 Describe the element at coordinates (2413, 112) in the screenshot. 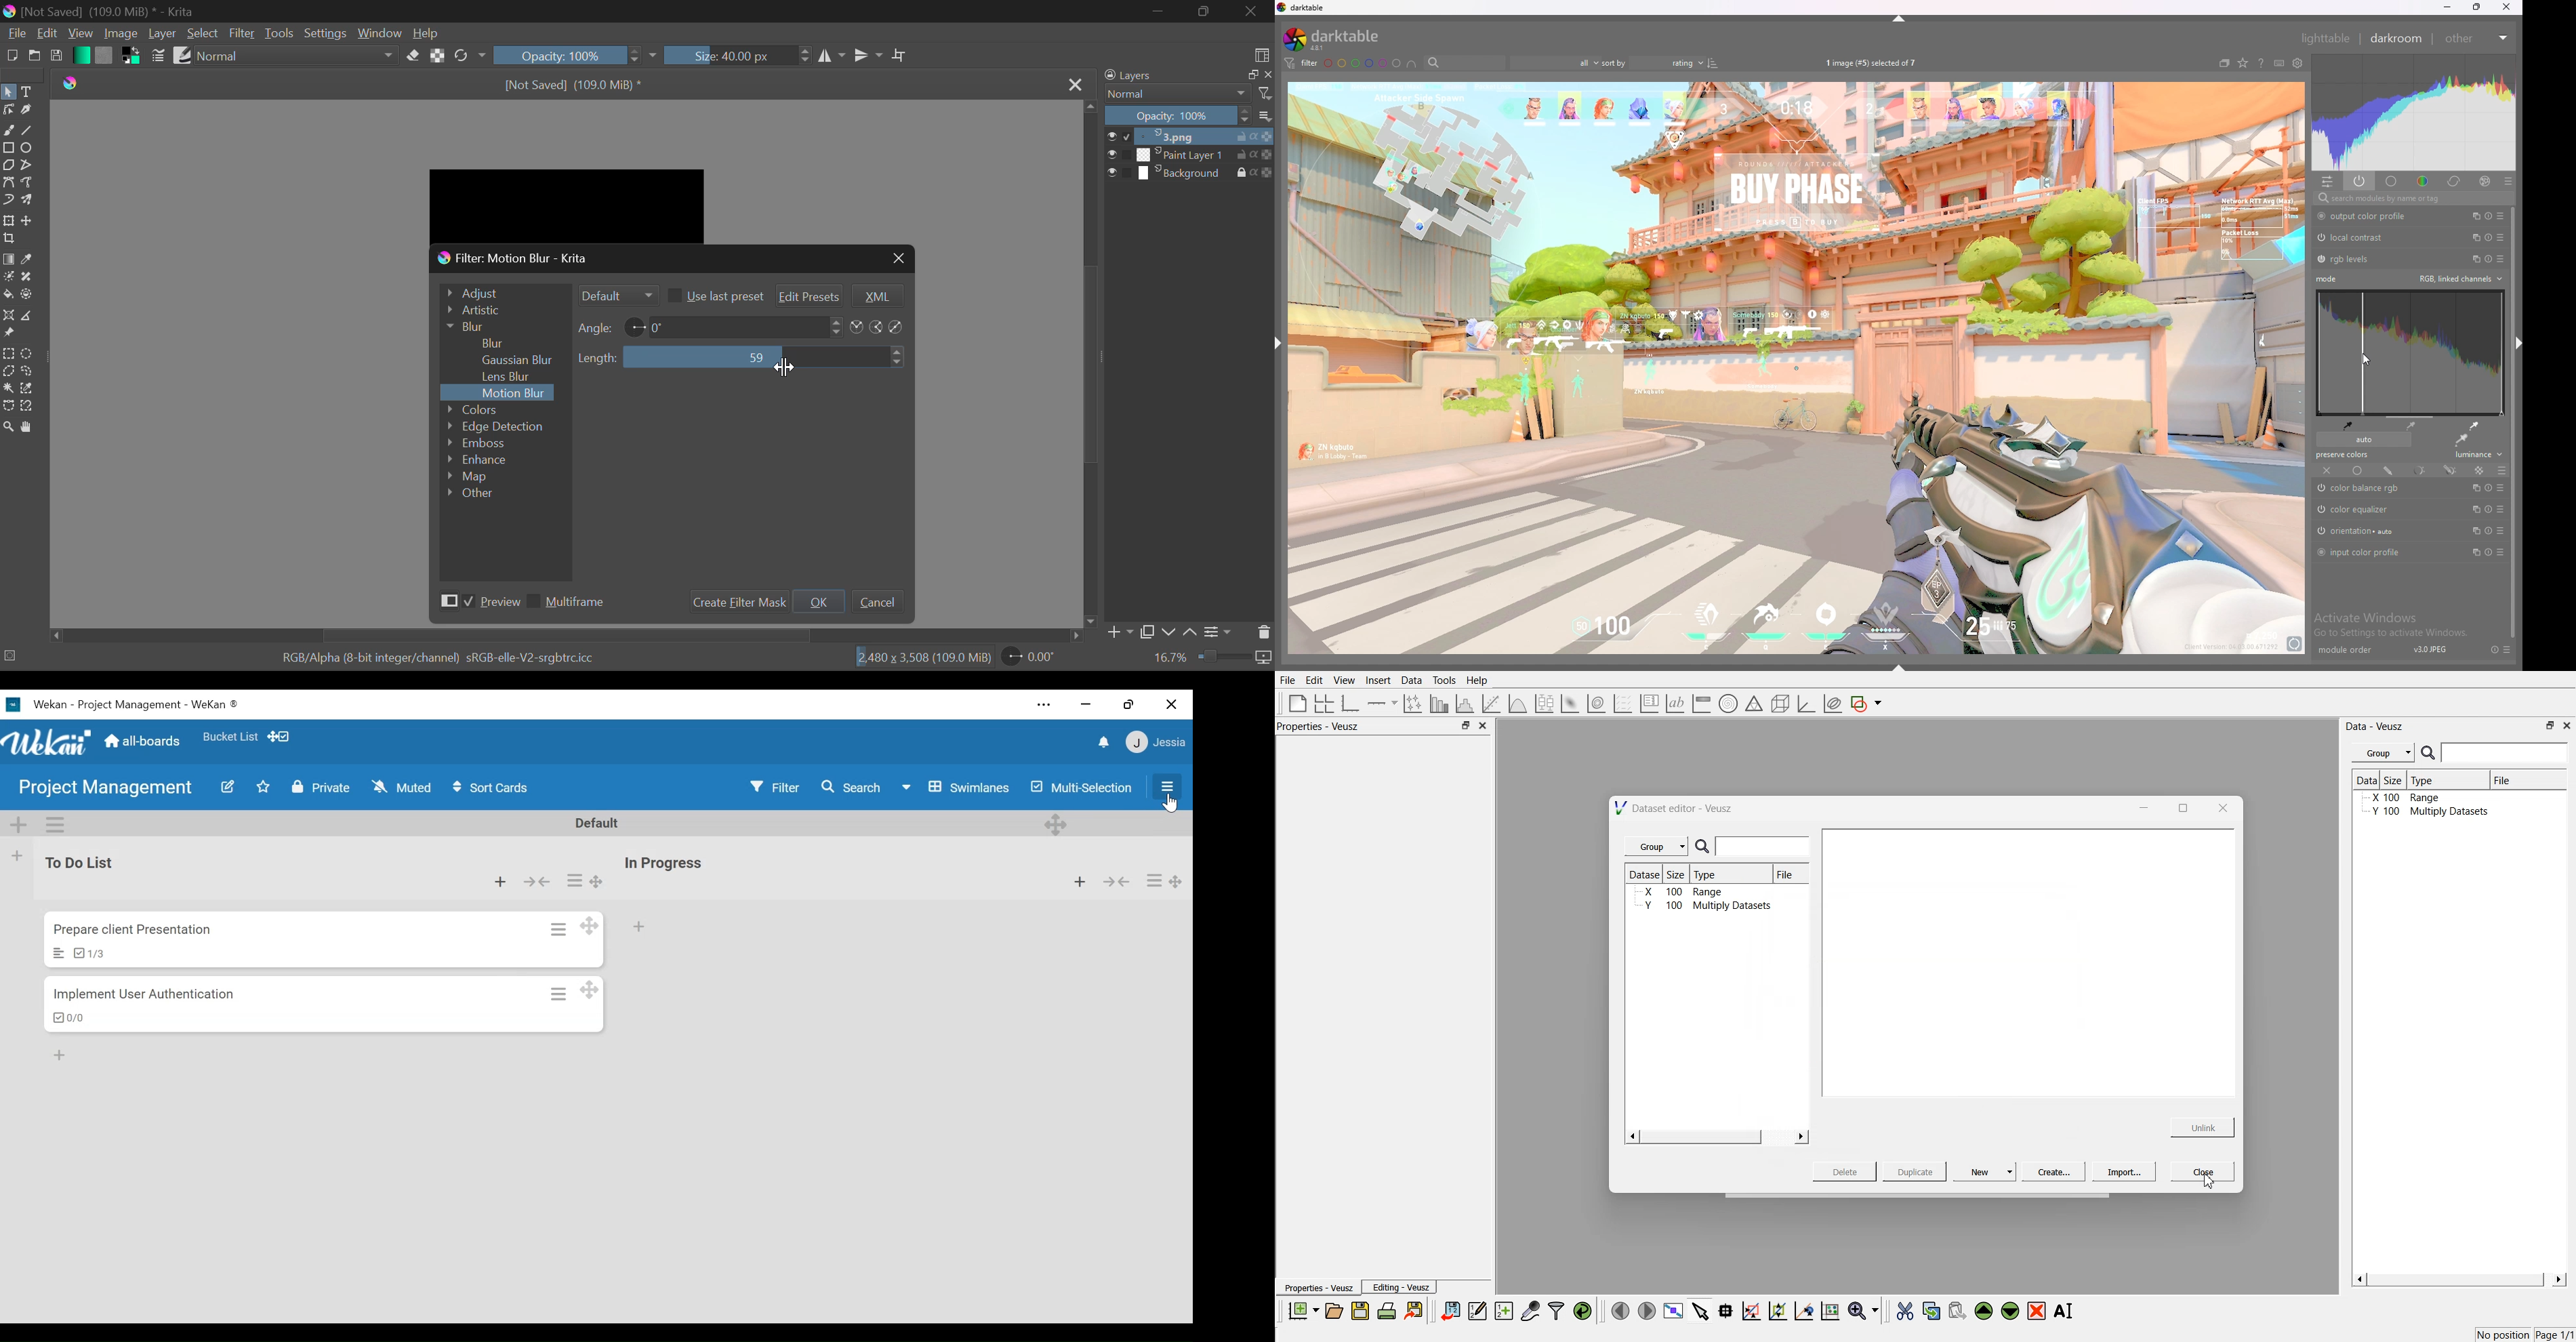

I see `heat map` at that location.